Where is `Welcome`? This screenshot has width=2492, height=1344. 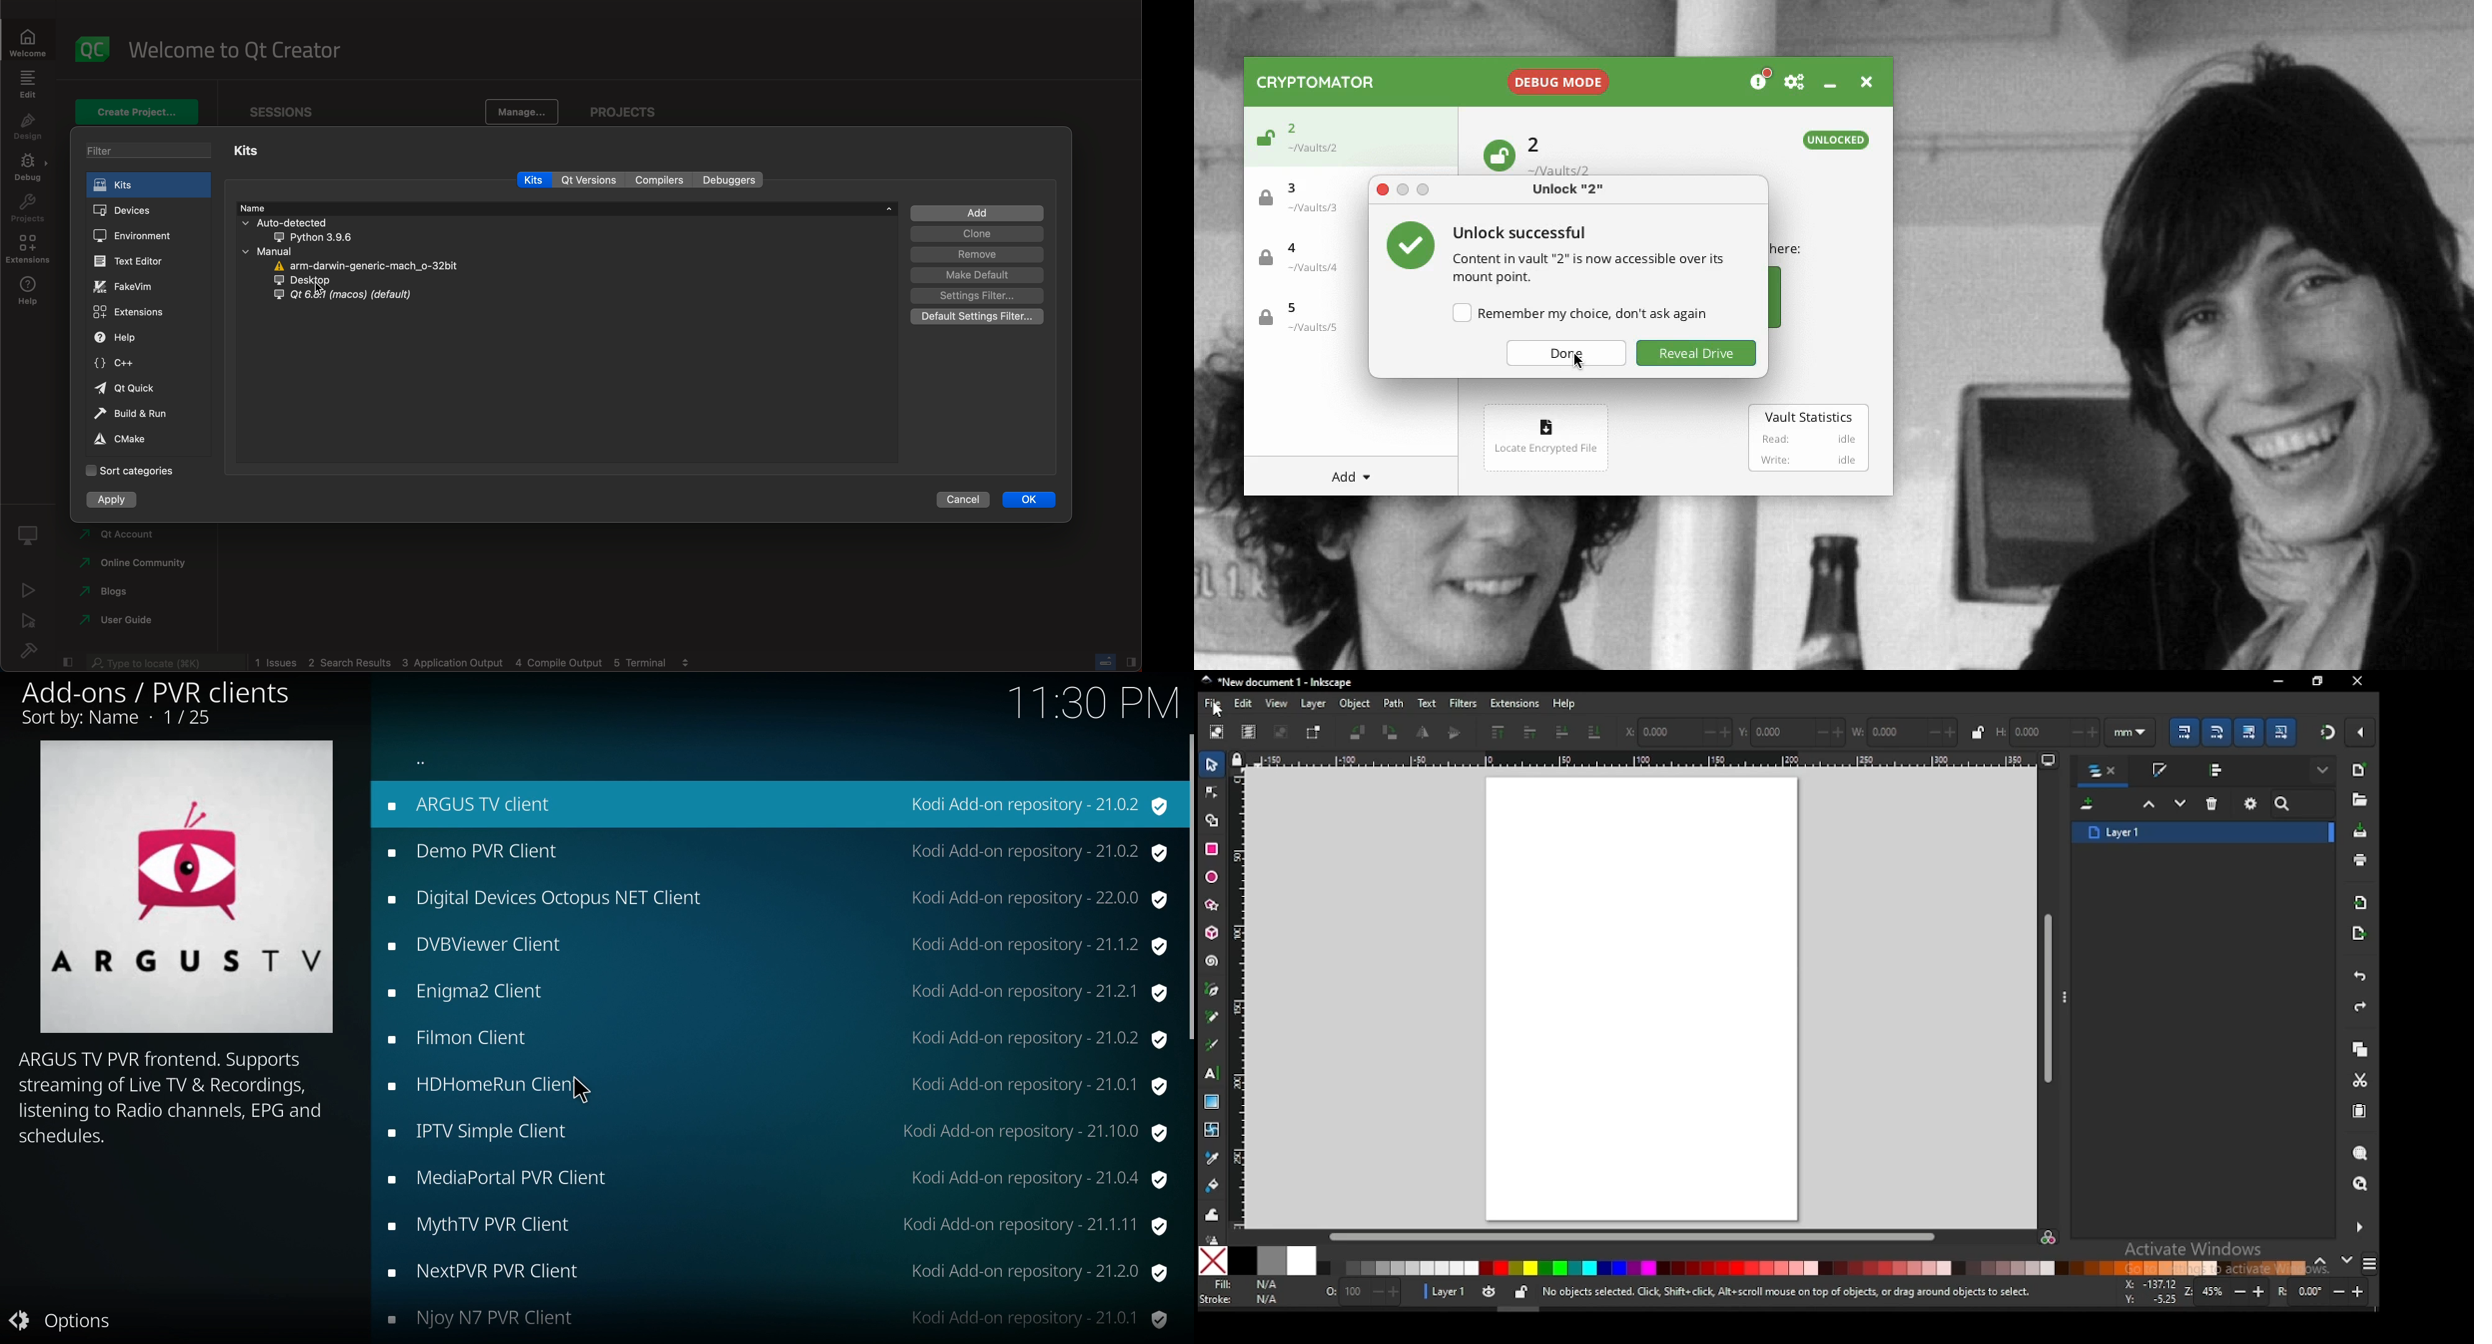
Welcome is located at coordinates (33, 41).